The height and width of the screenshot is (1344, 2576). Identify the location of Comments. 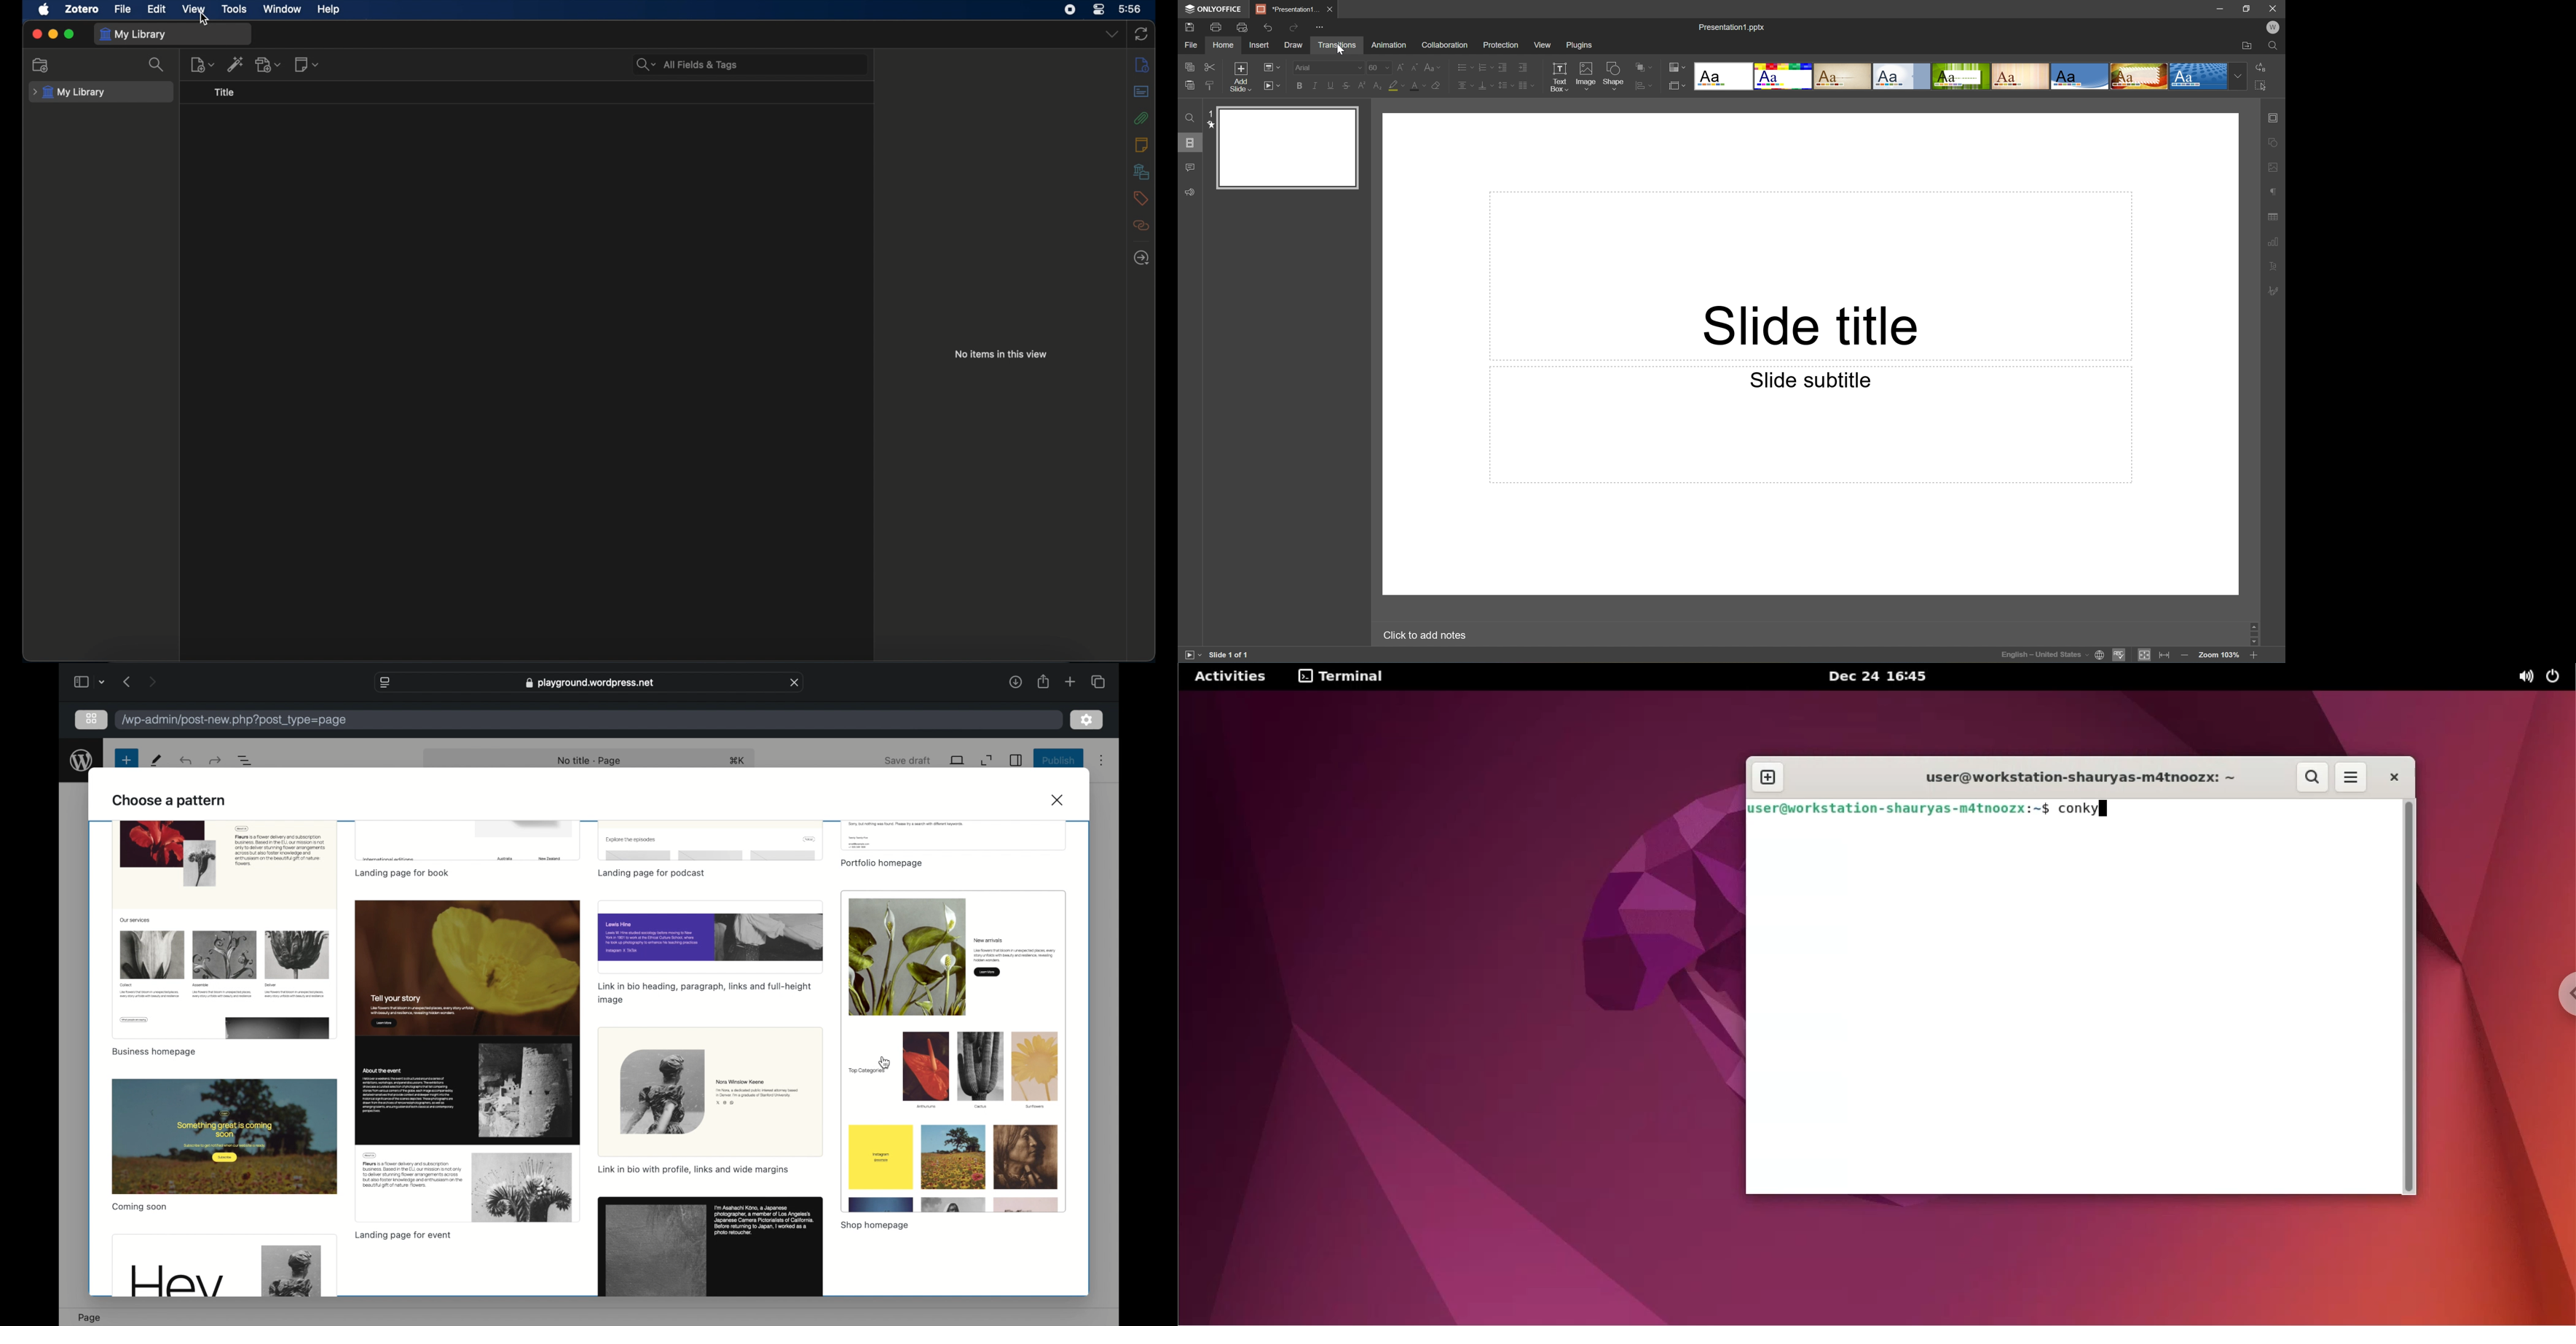
(1189, 168).